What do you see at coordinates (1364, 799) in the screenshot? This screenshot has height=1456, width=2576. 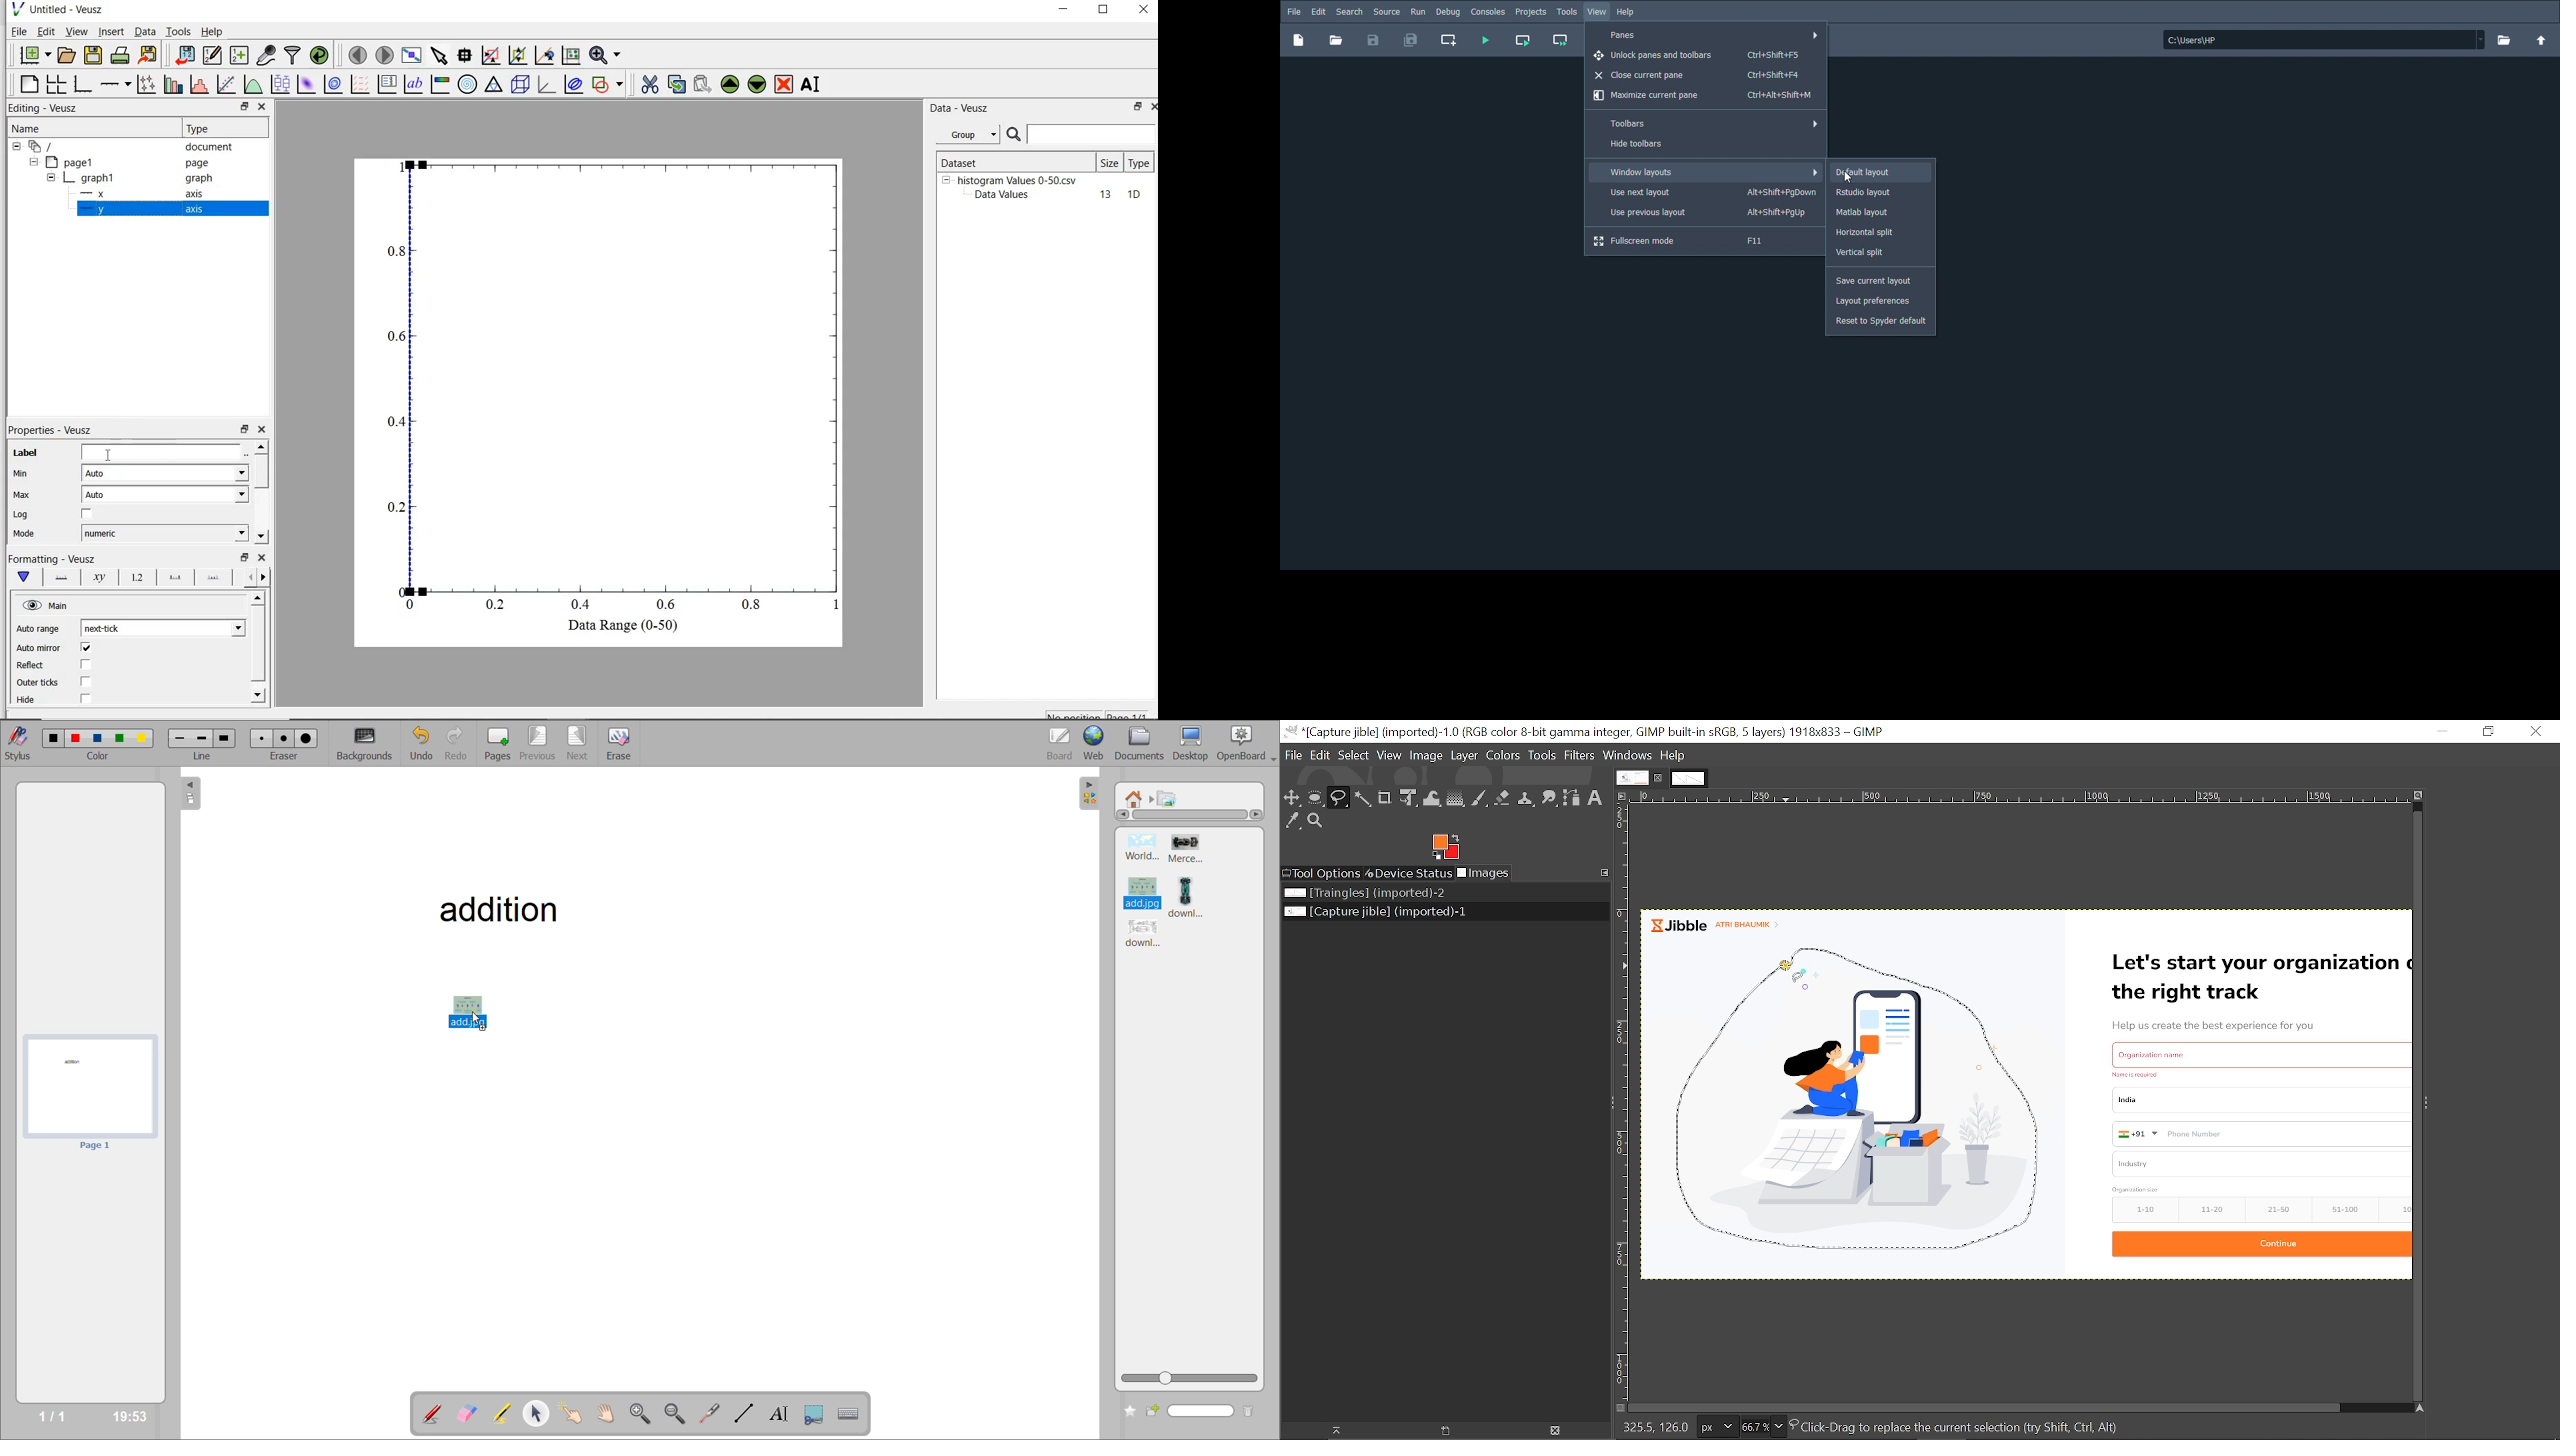 I see `Fuzzy select tool` at bounding box center [1364, 799].